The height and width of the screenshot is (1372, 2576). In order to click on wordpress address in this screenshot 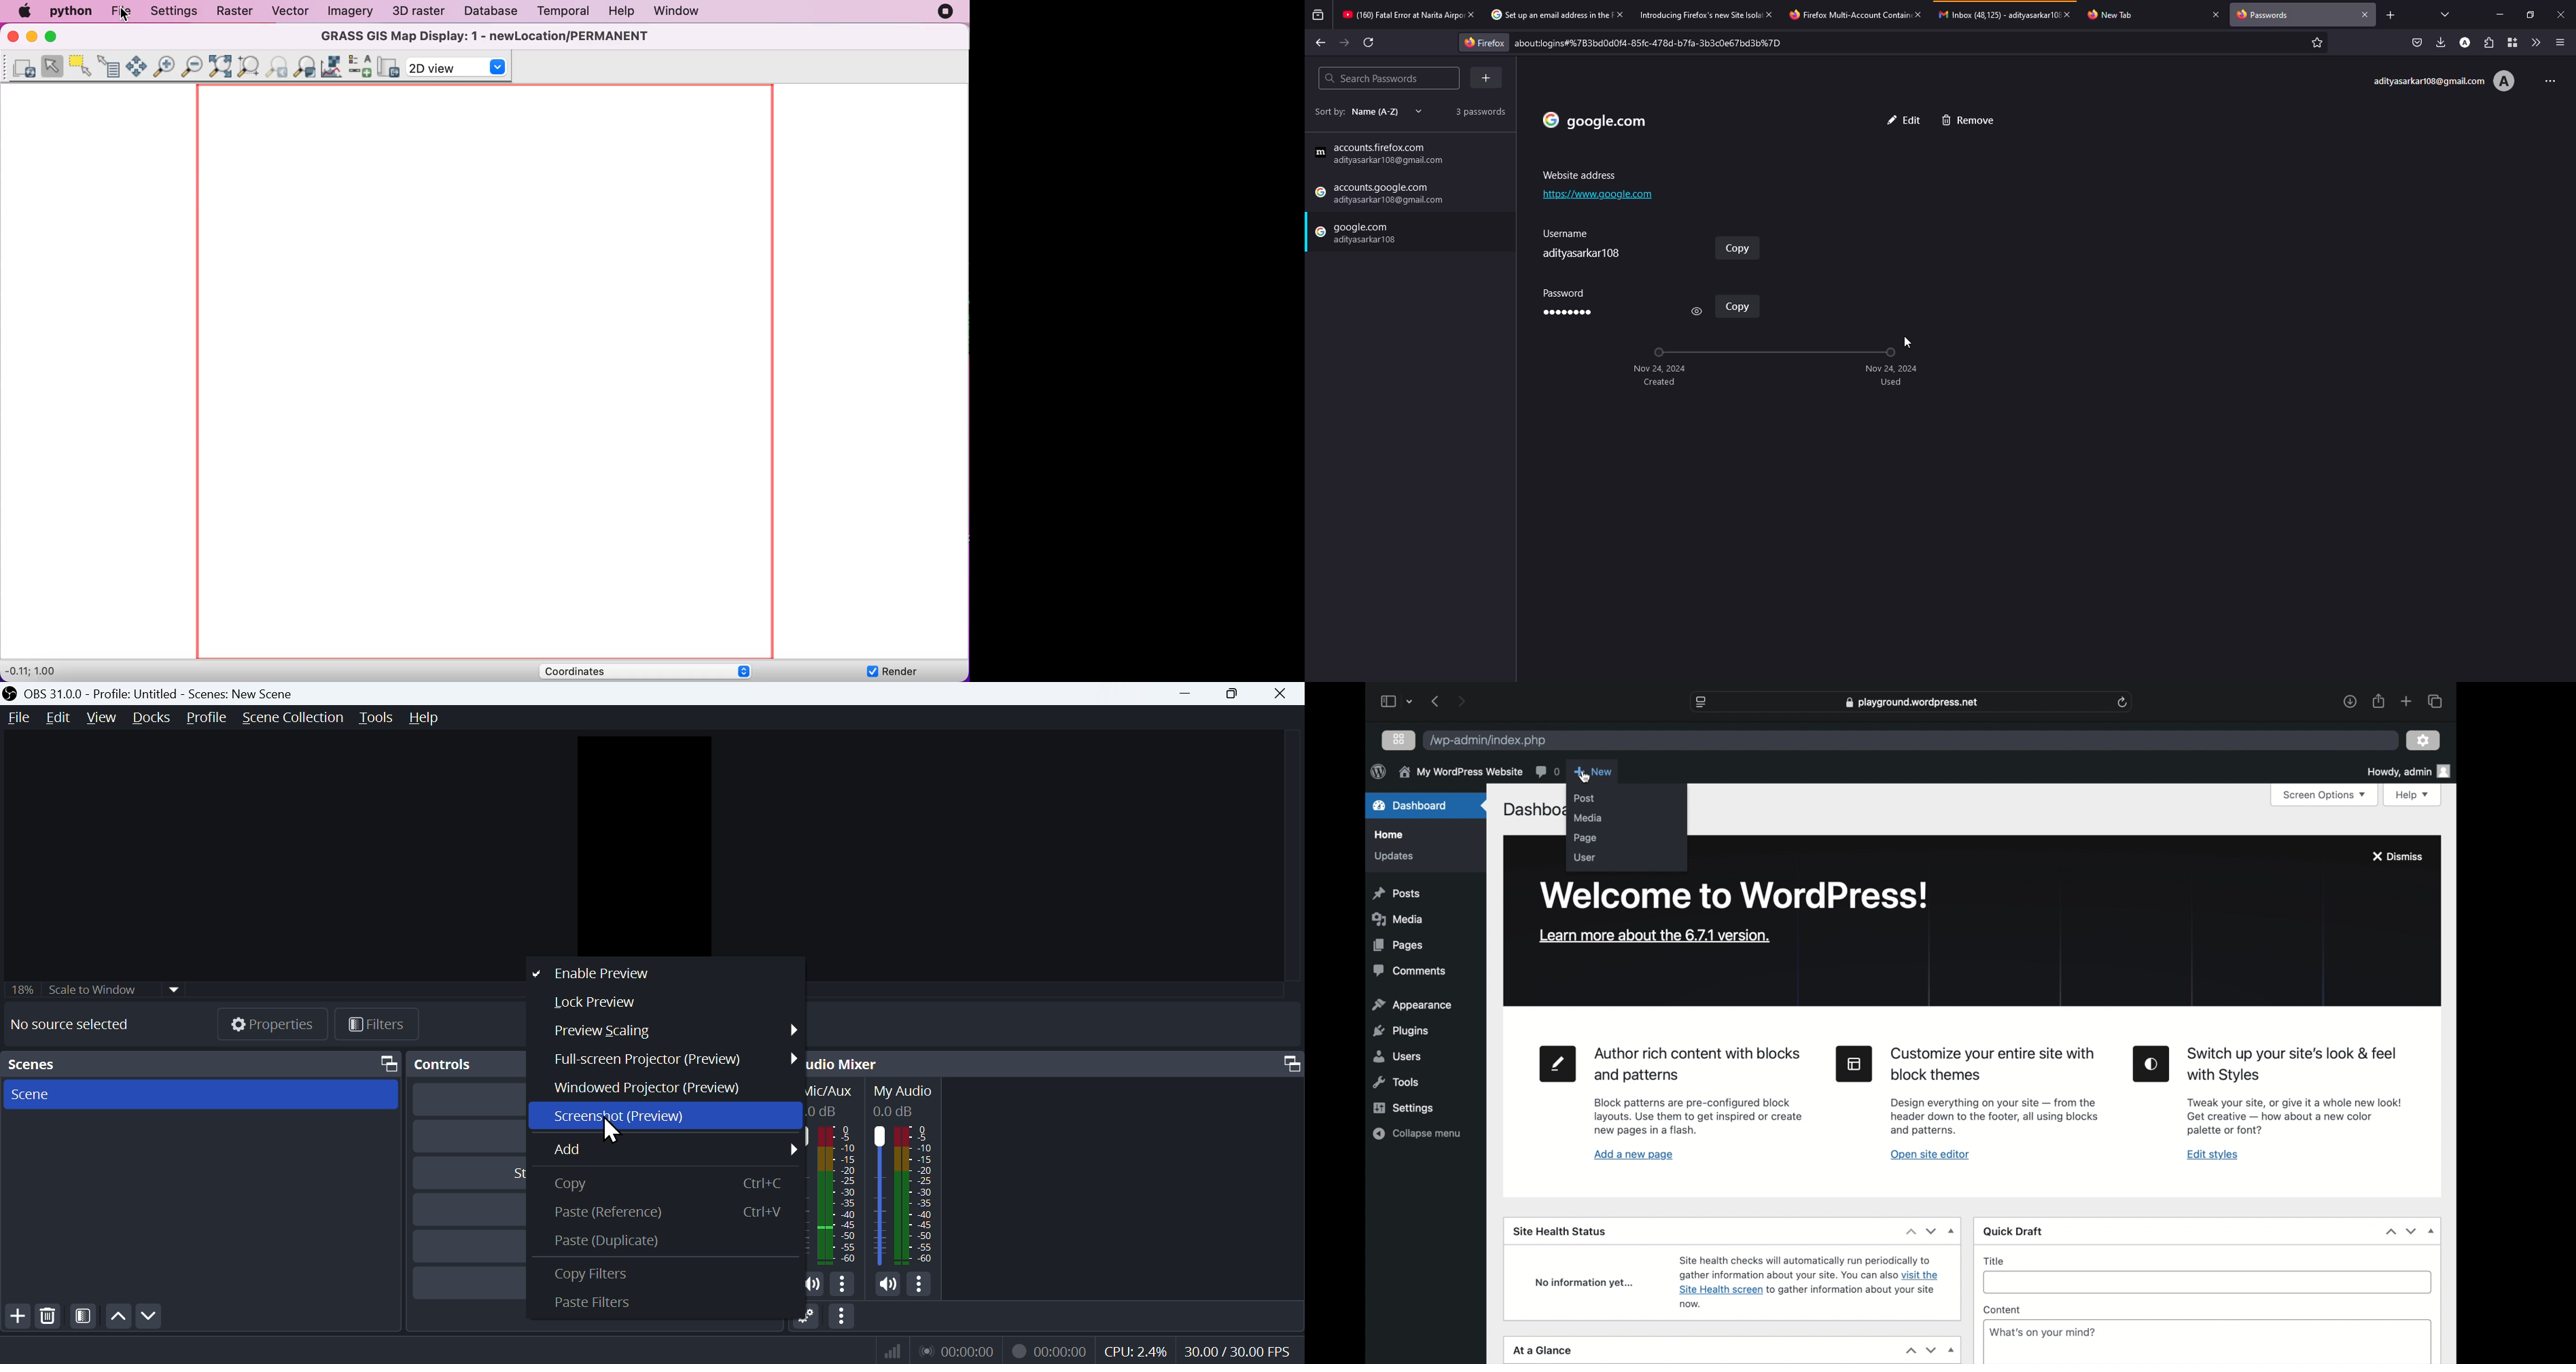, I will do `click(1487, 741)`.